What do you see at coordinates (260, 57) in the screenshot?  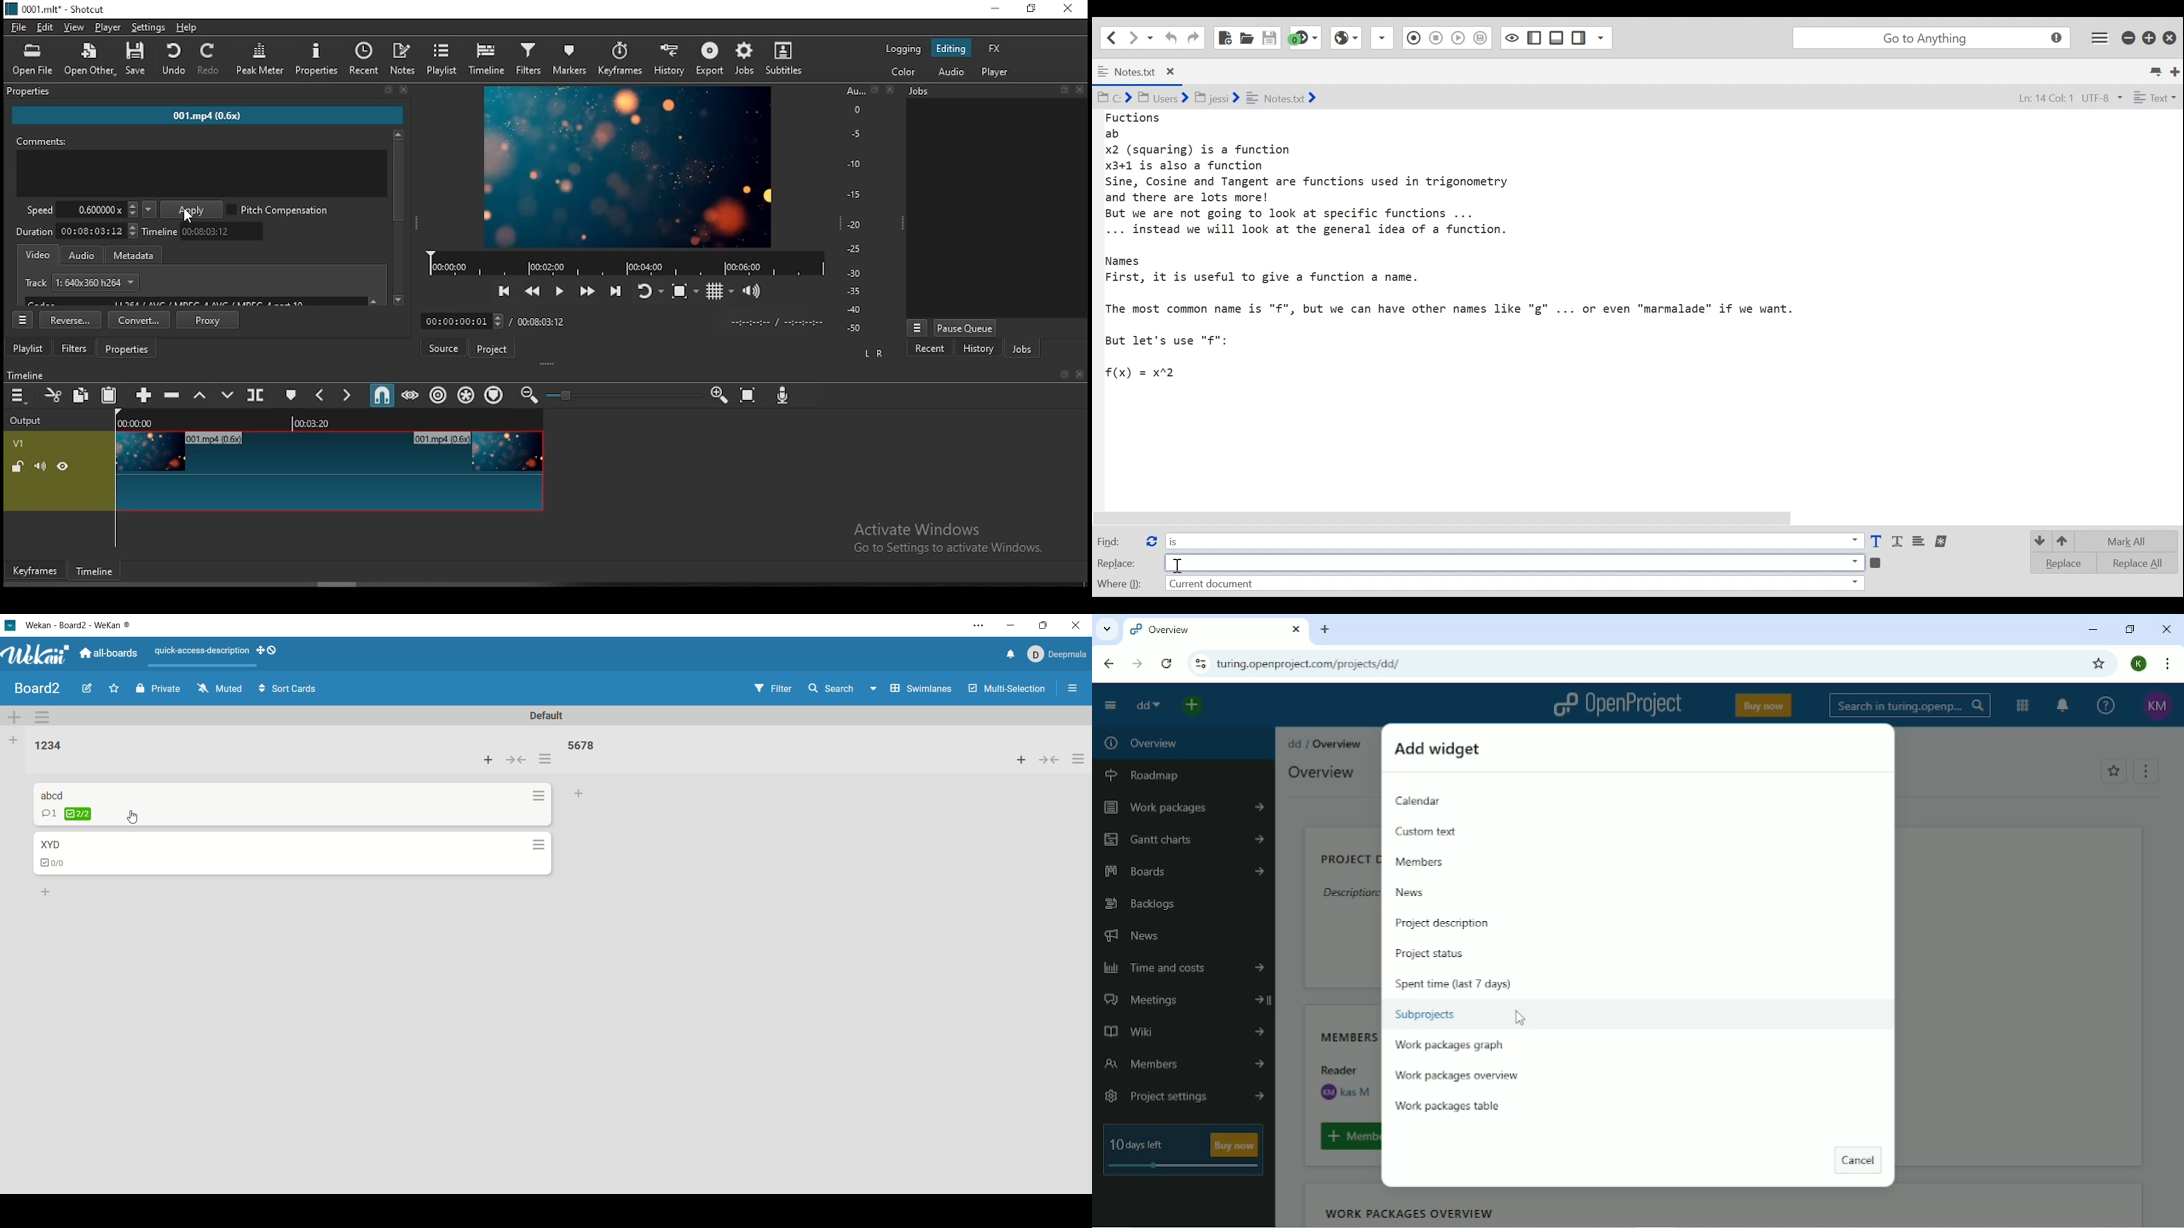 I see `peak meter` at bounding box center [260, 57].